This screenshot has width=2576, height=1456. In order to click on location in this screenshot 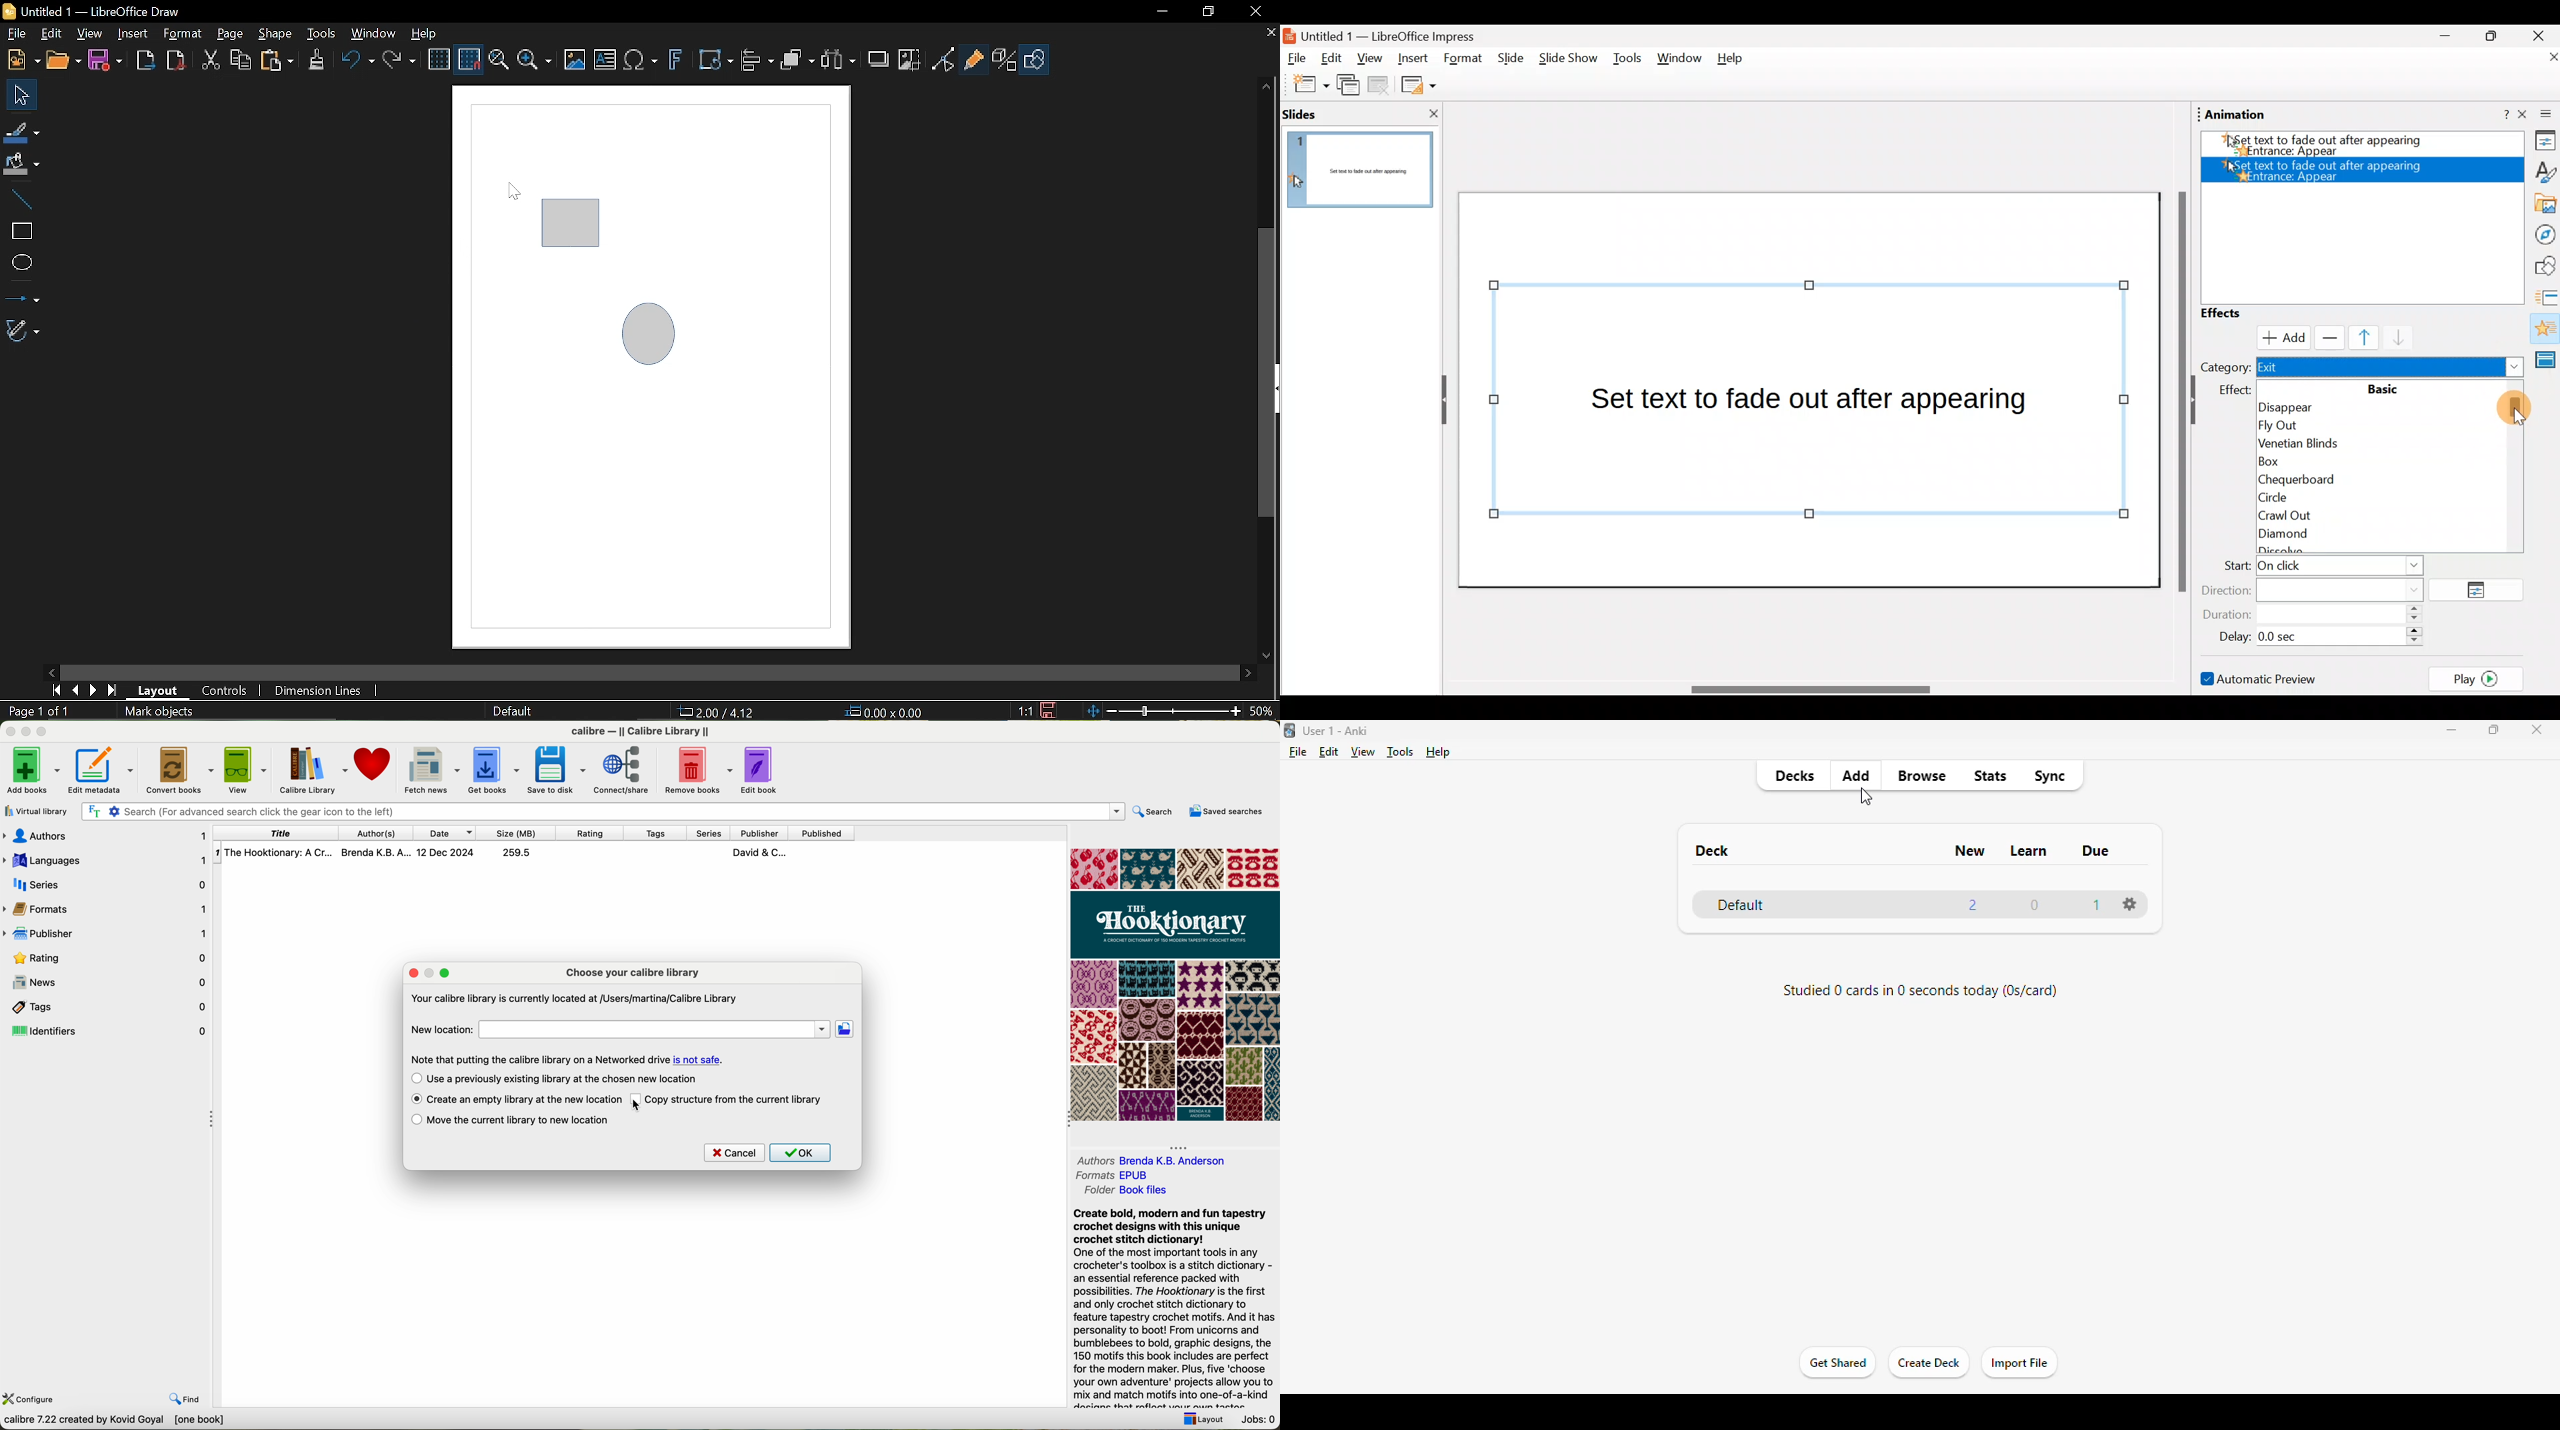, I will do `click(845, 1029)`.